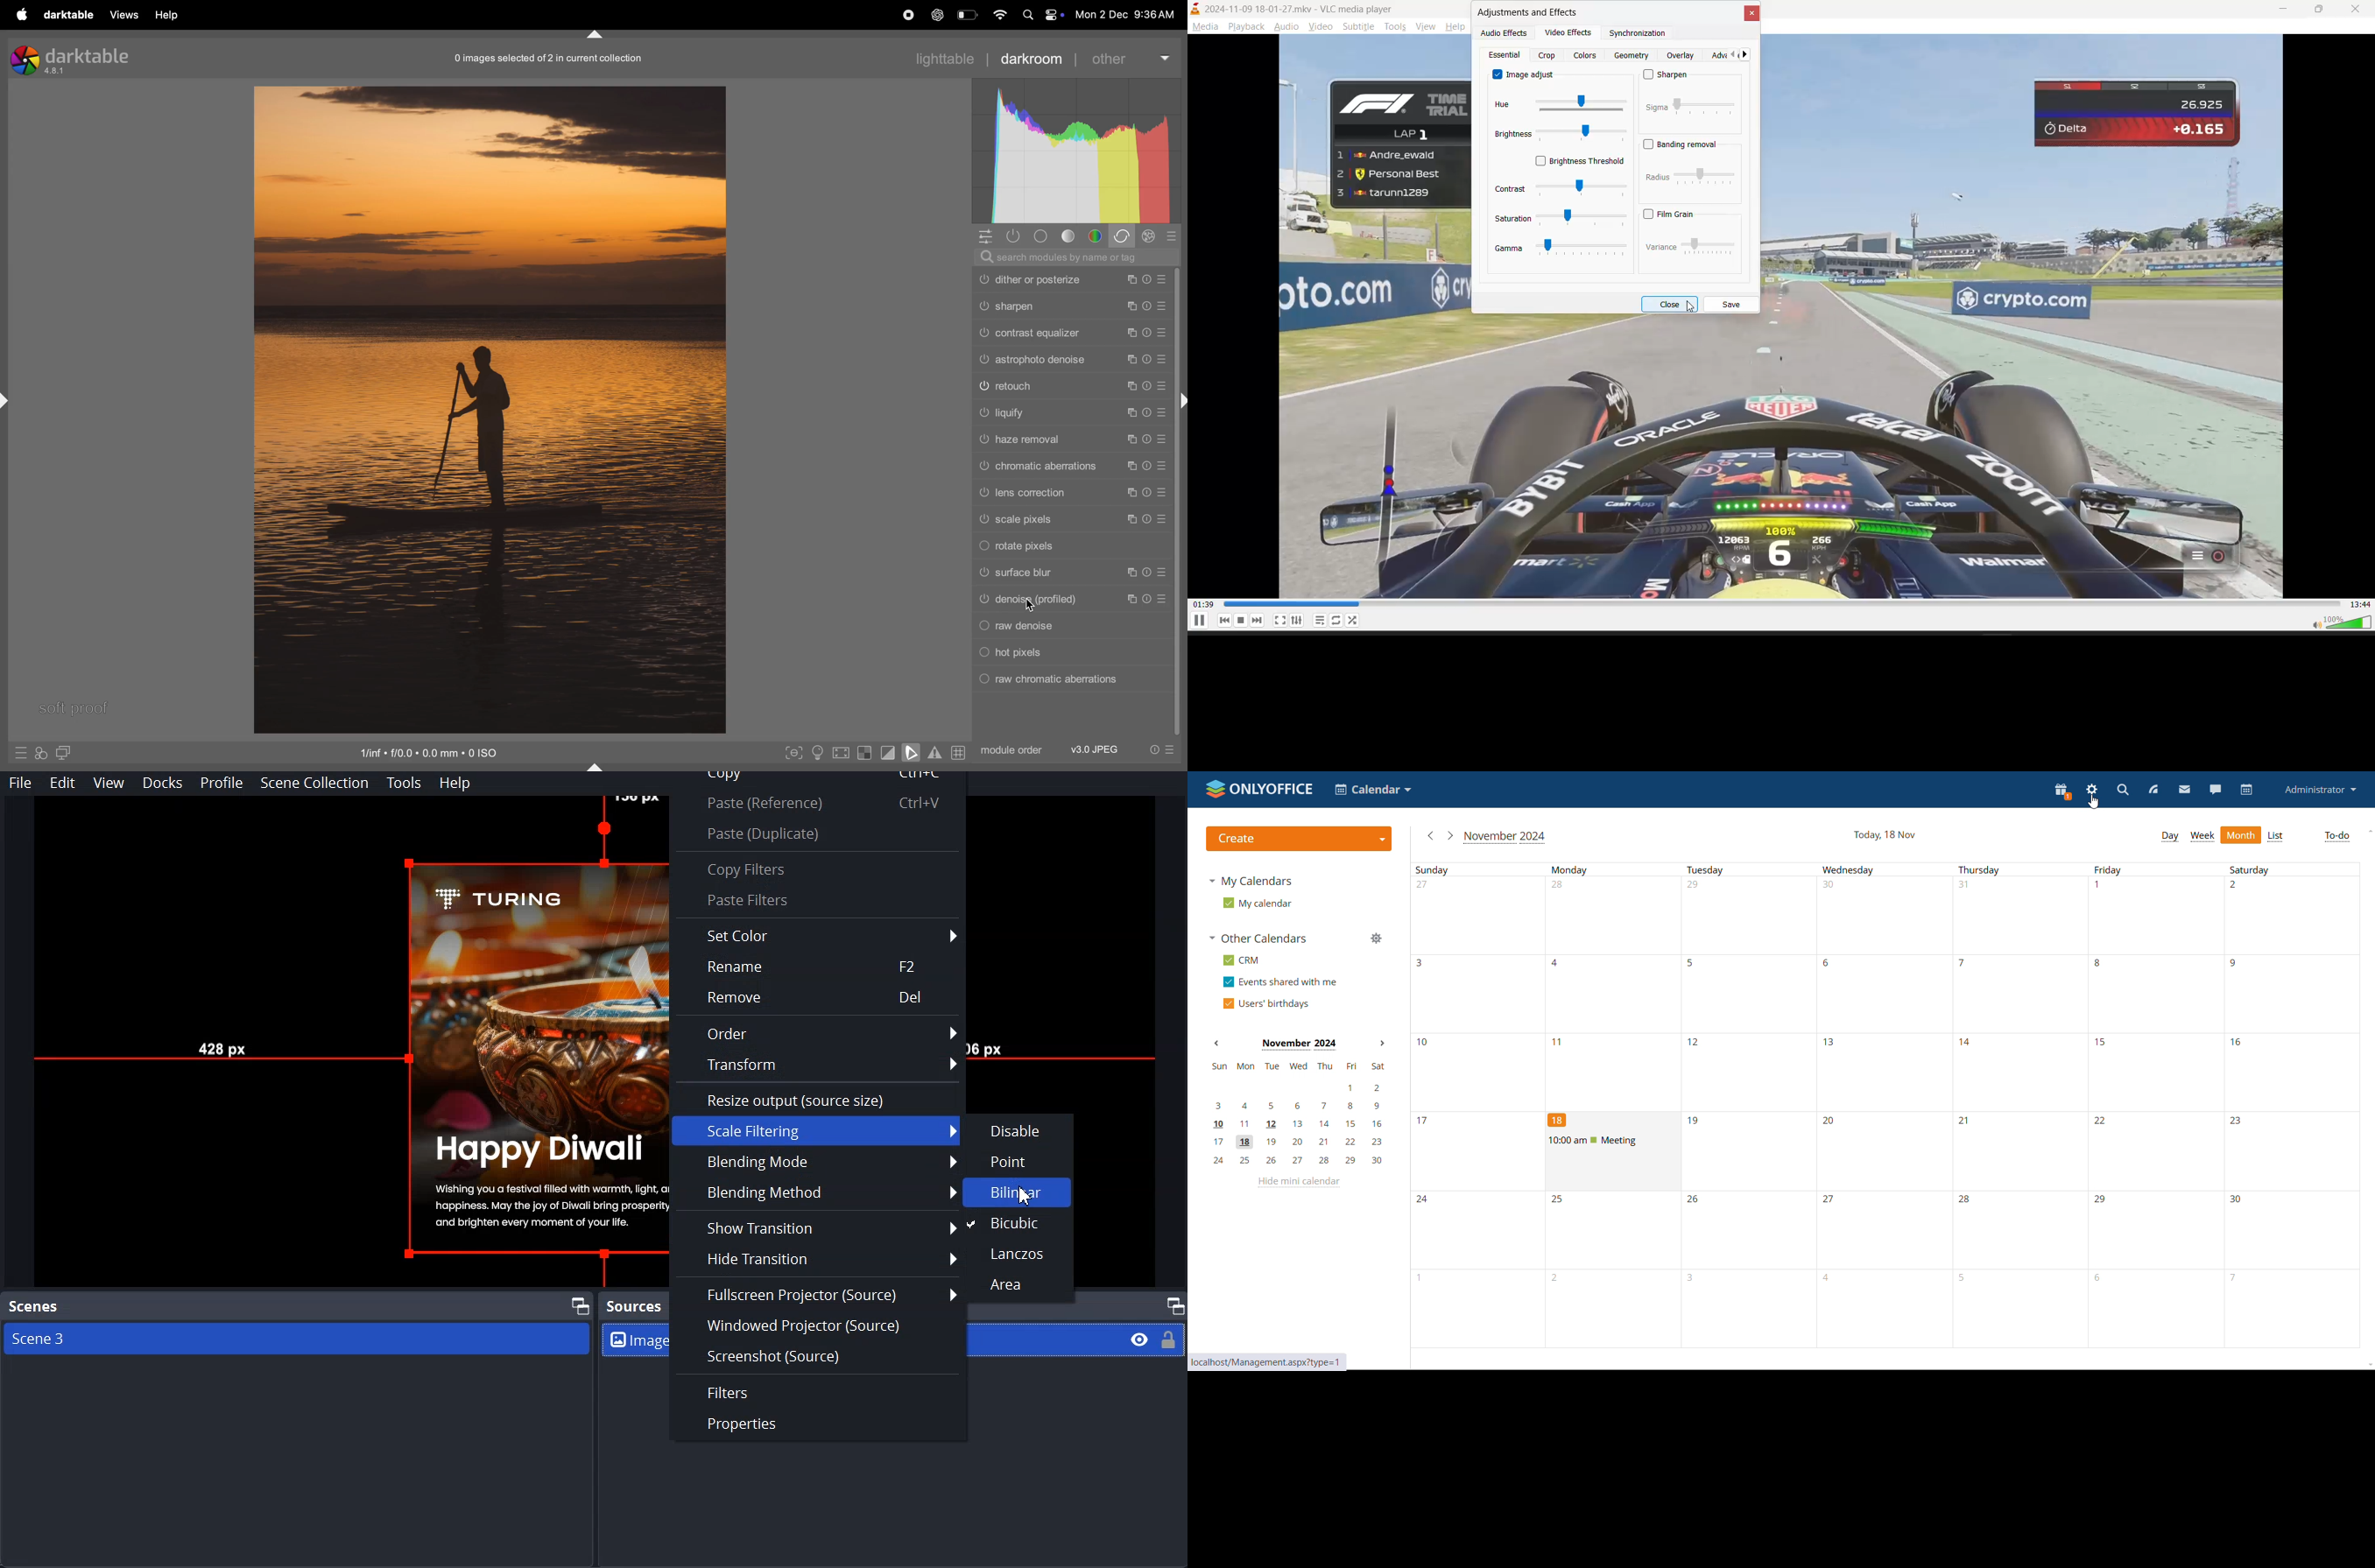  I want to click on to-do, so click(2337, 836).